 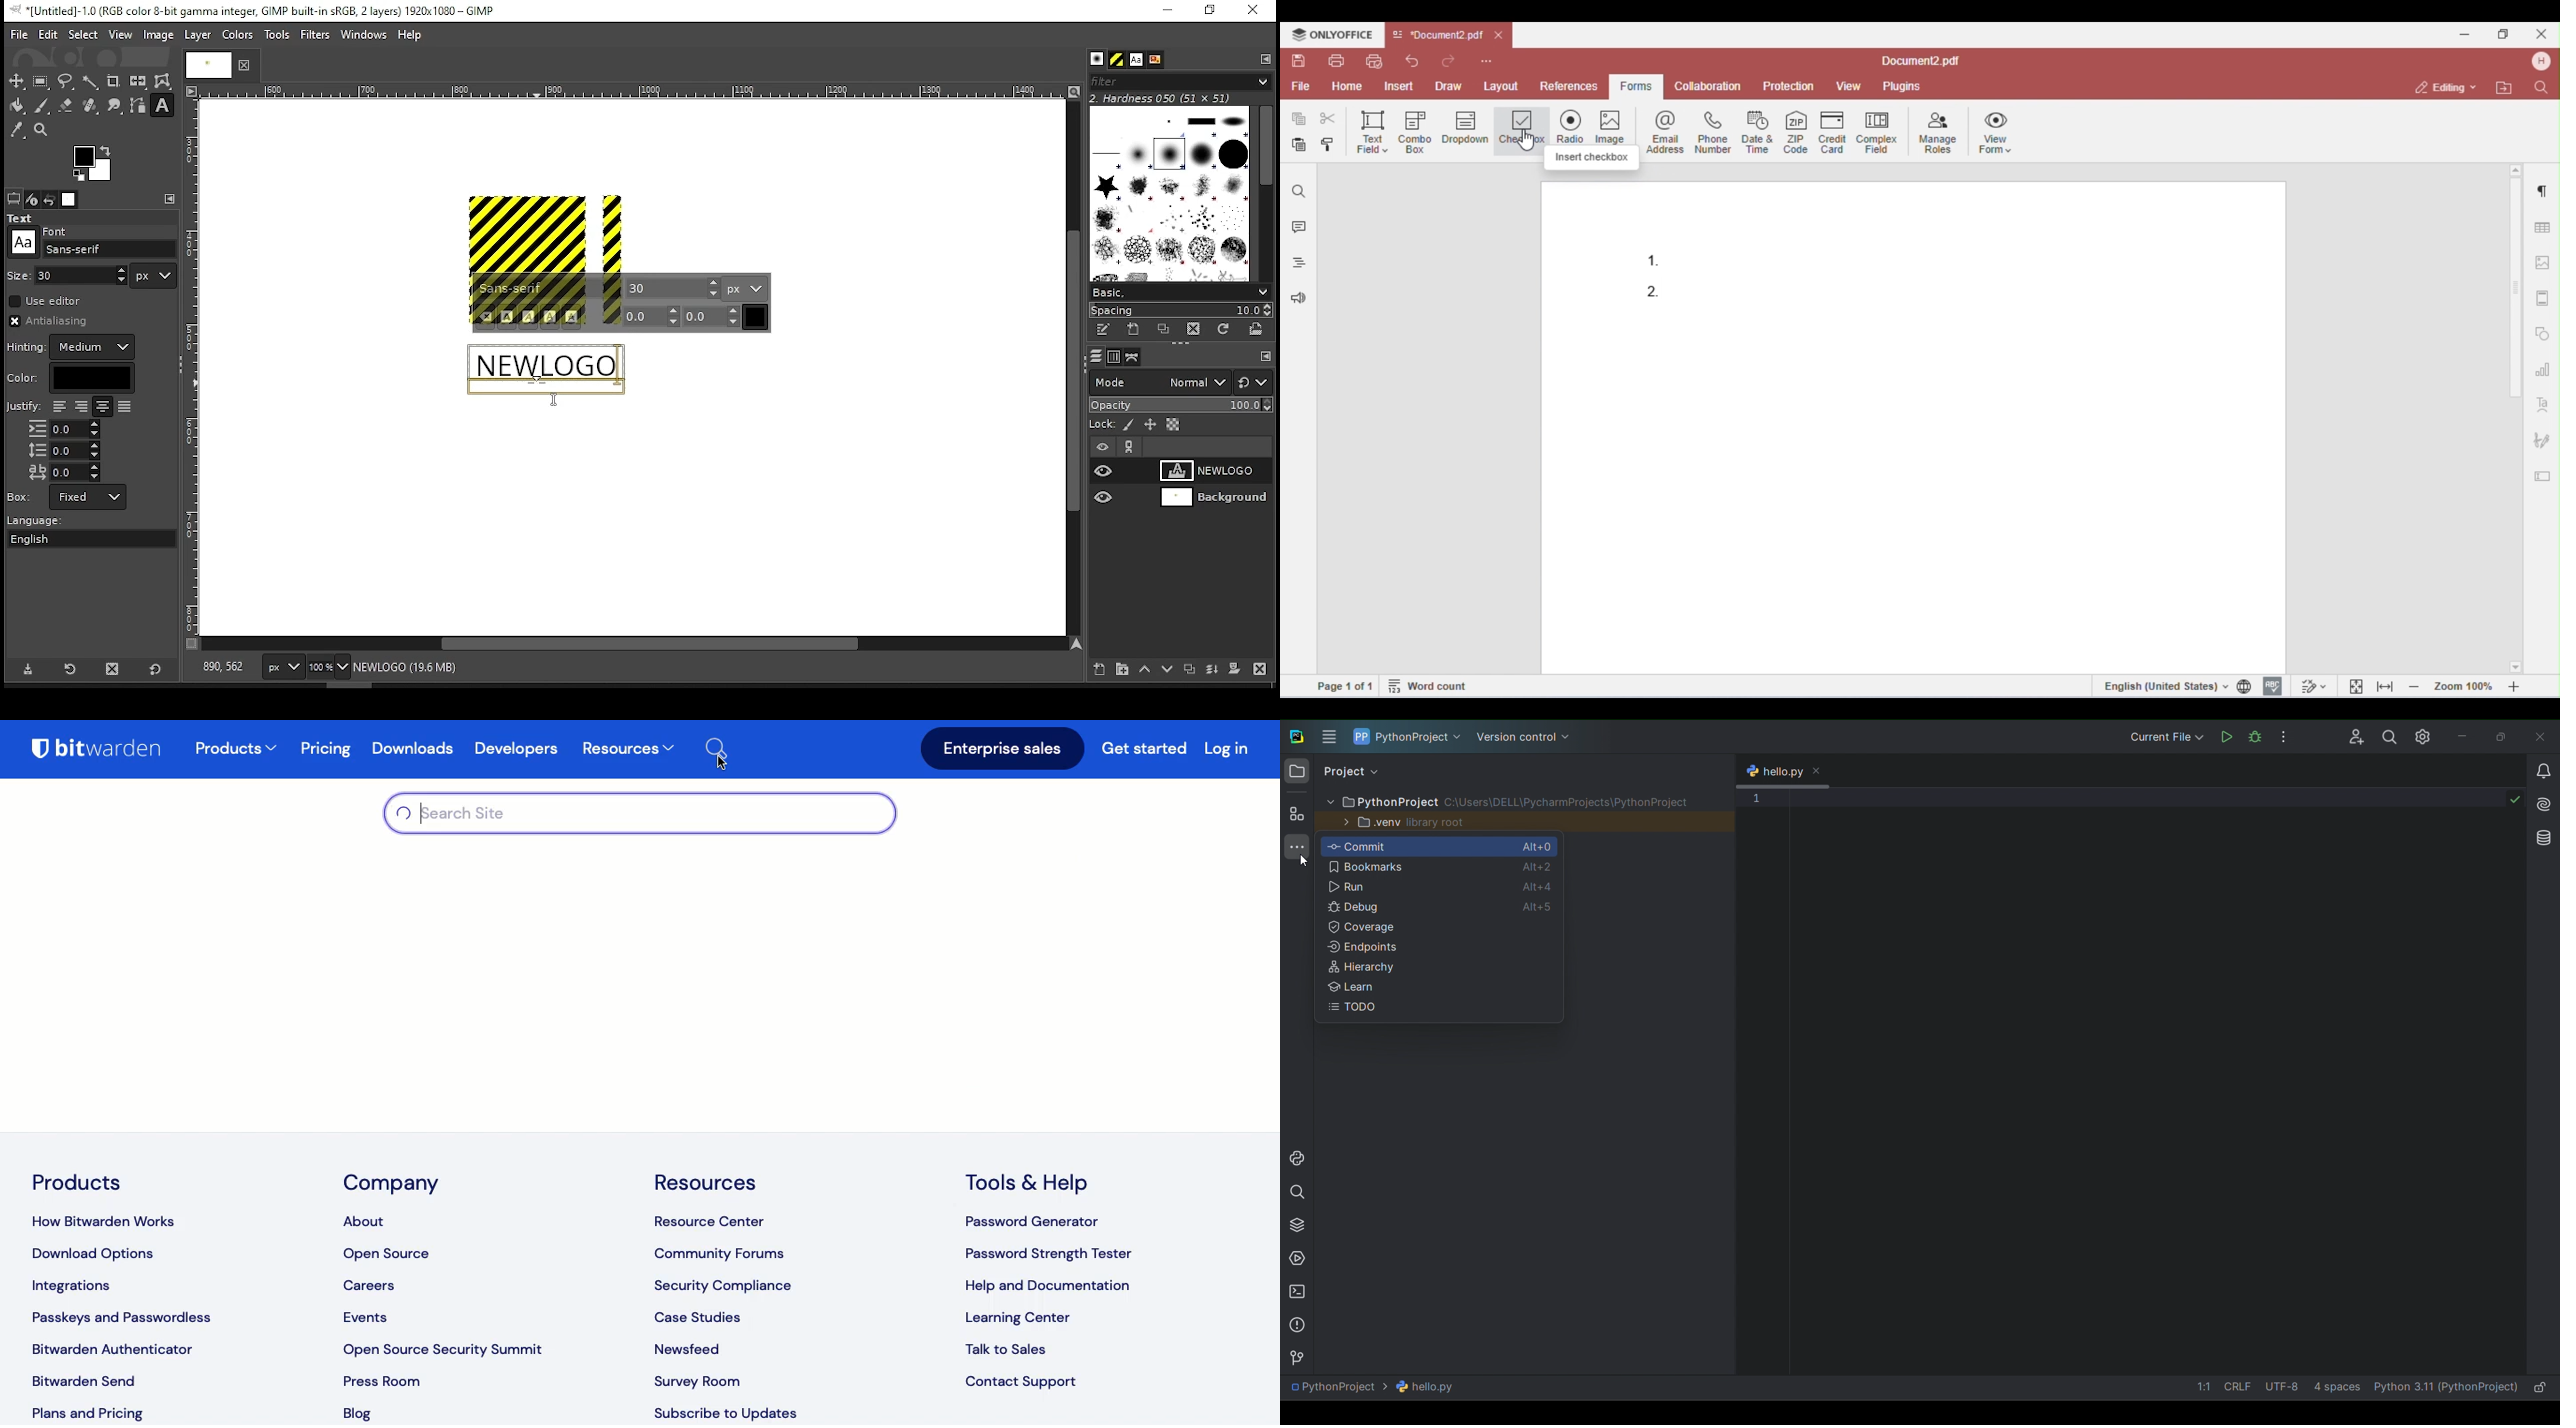 I want to click on events, so click(x=368, y=1319).